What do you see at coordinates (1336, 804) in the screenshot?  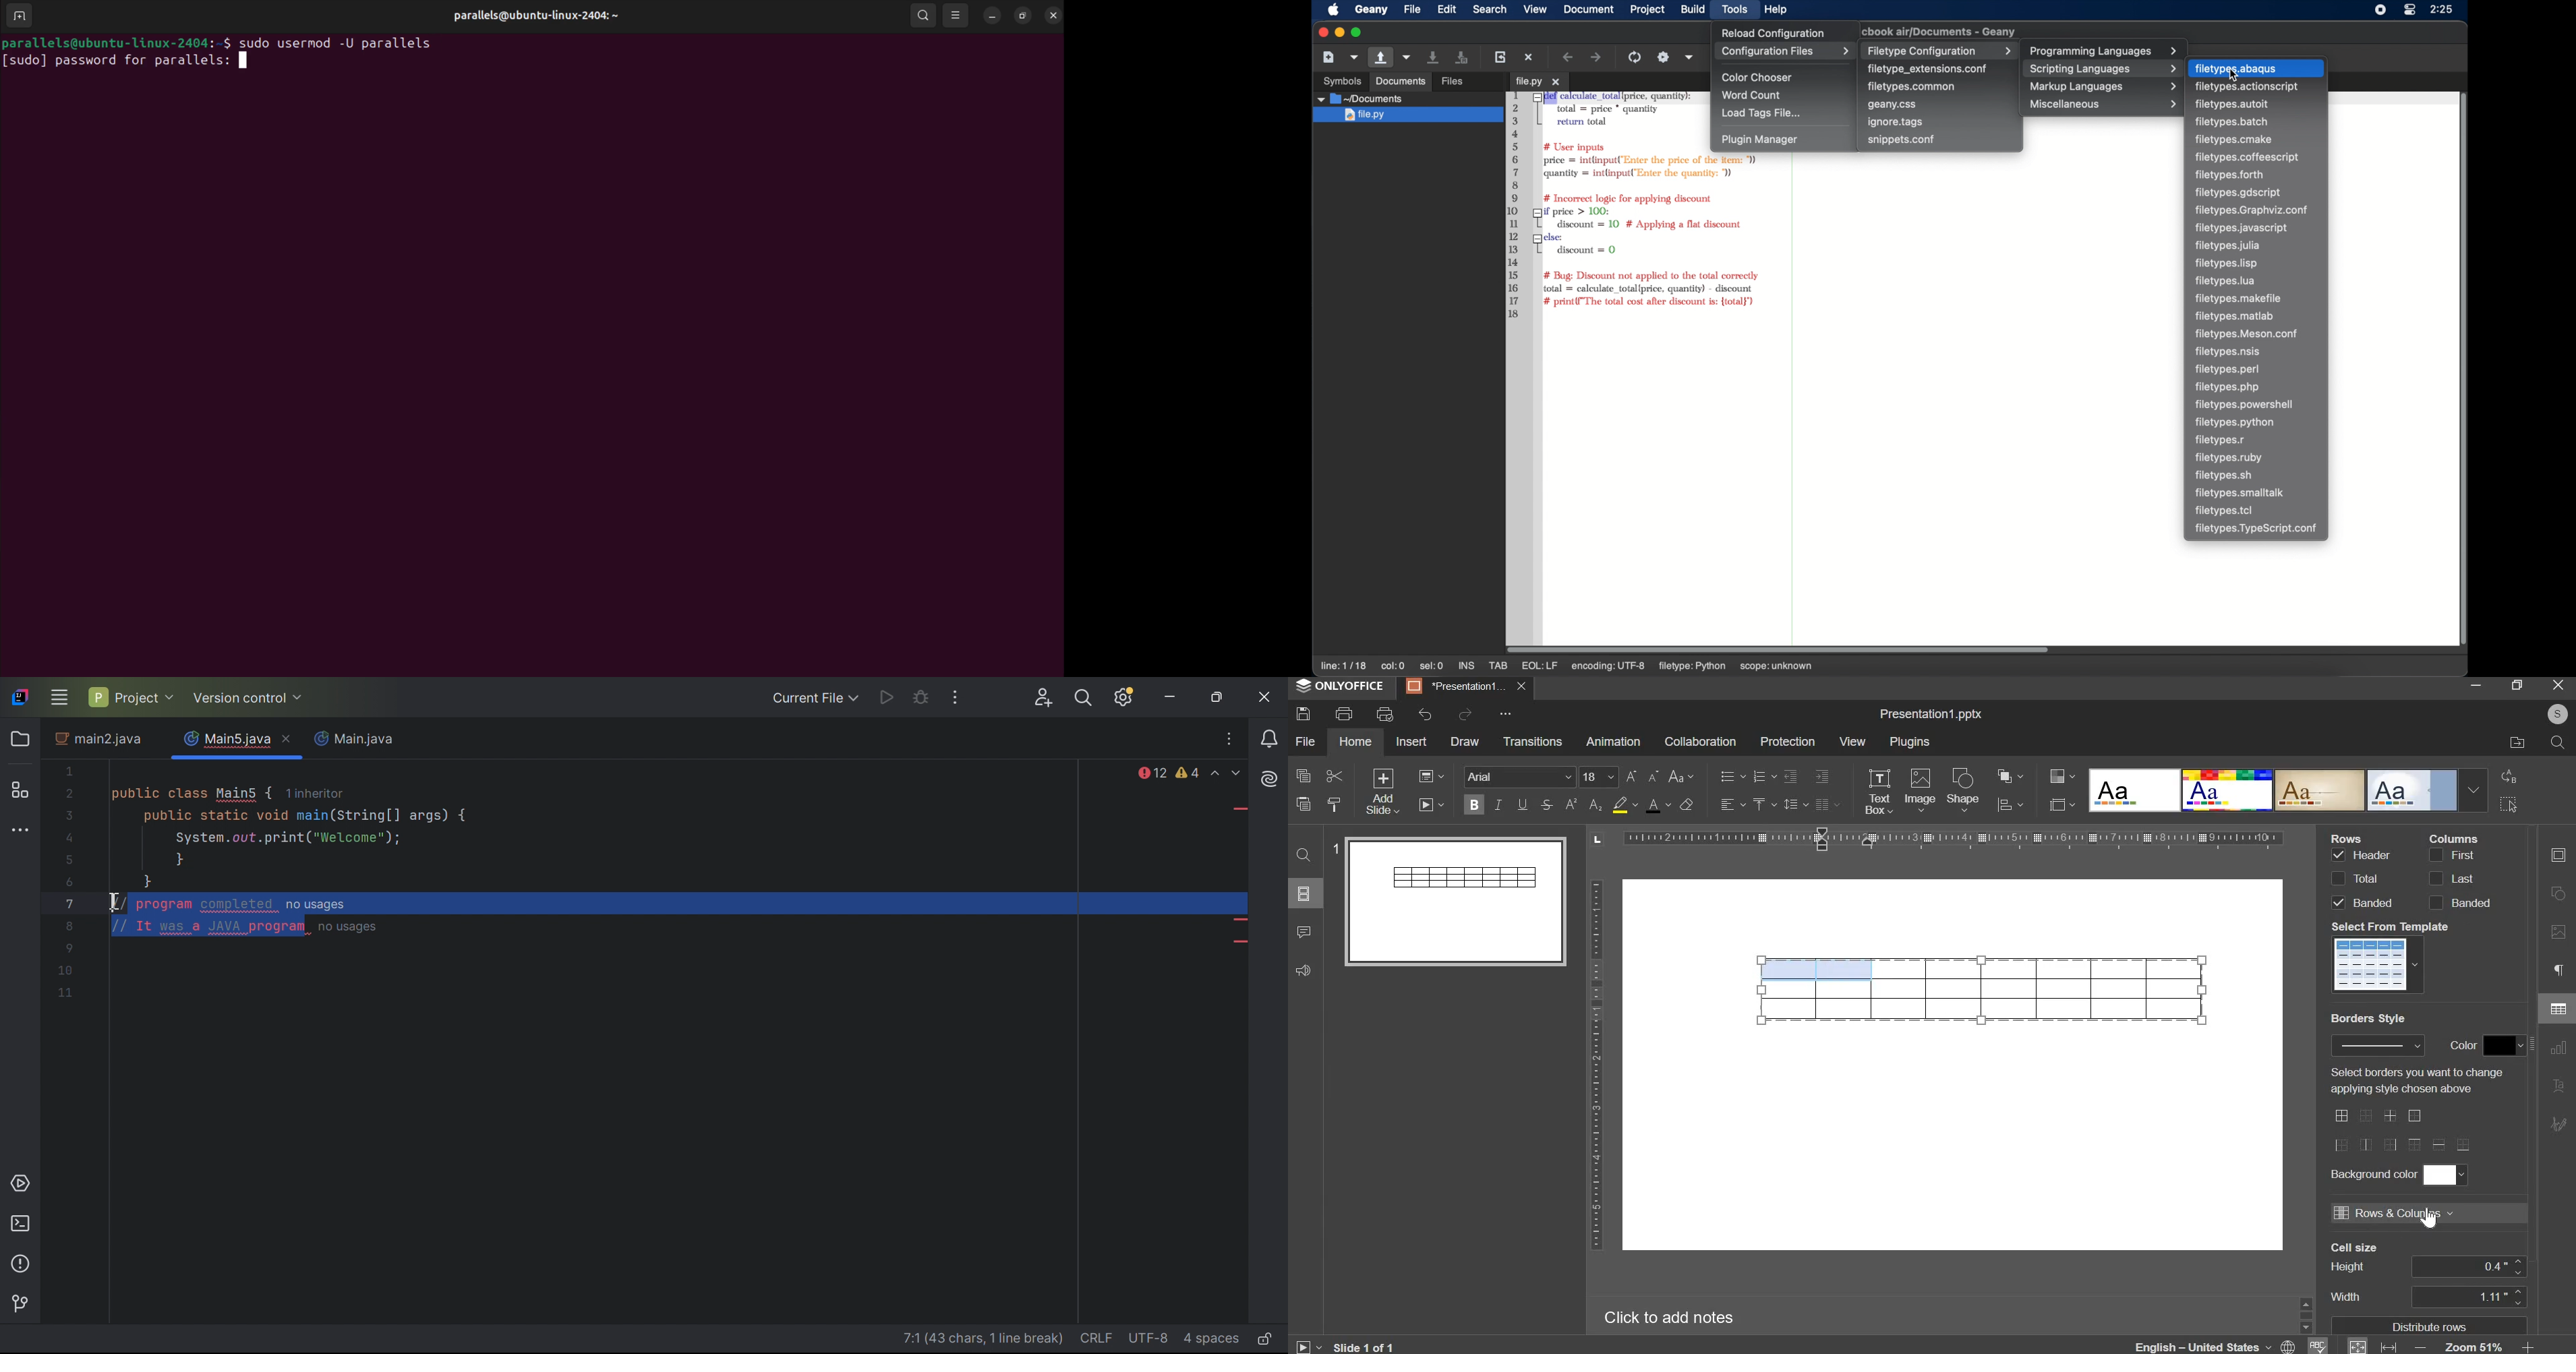 I see `copy style` at bounding box center [1336, 804].